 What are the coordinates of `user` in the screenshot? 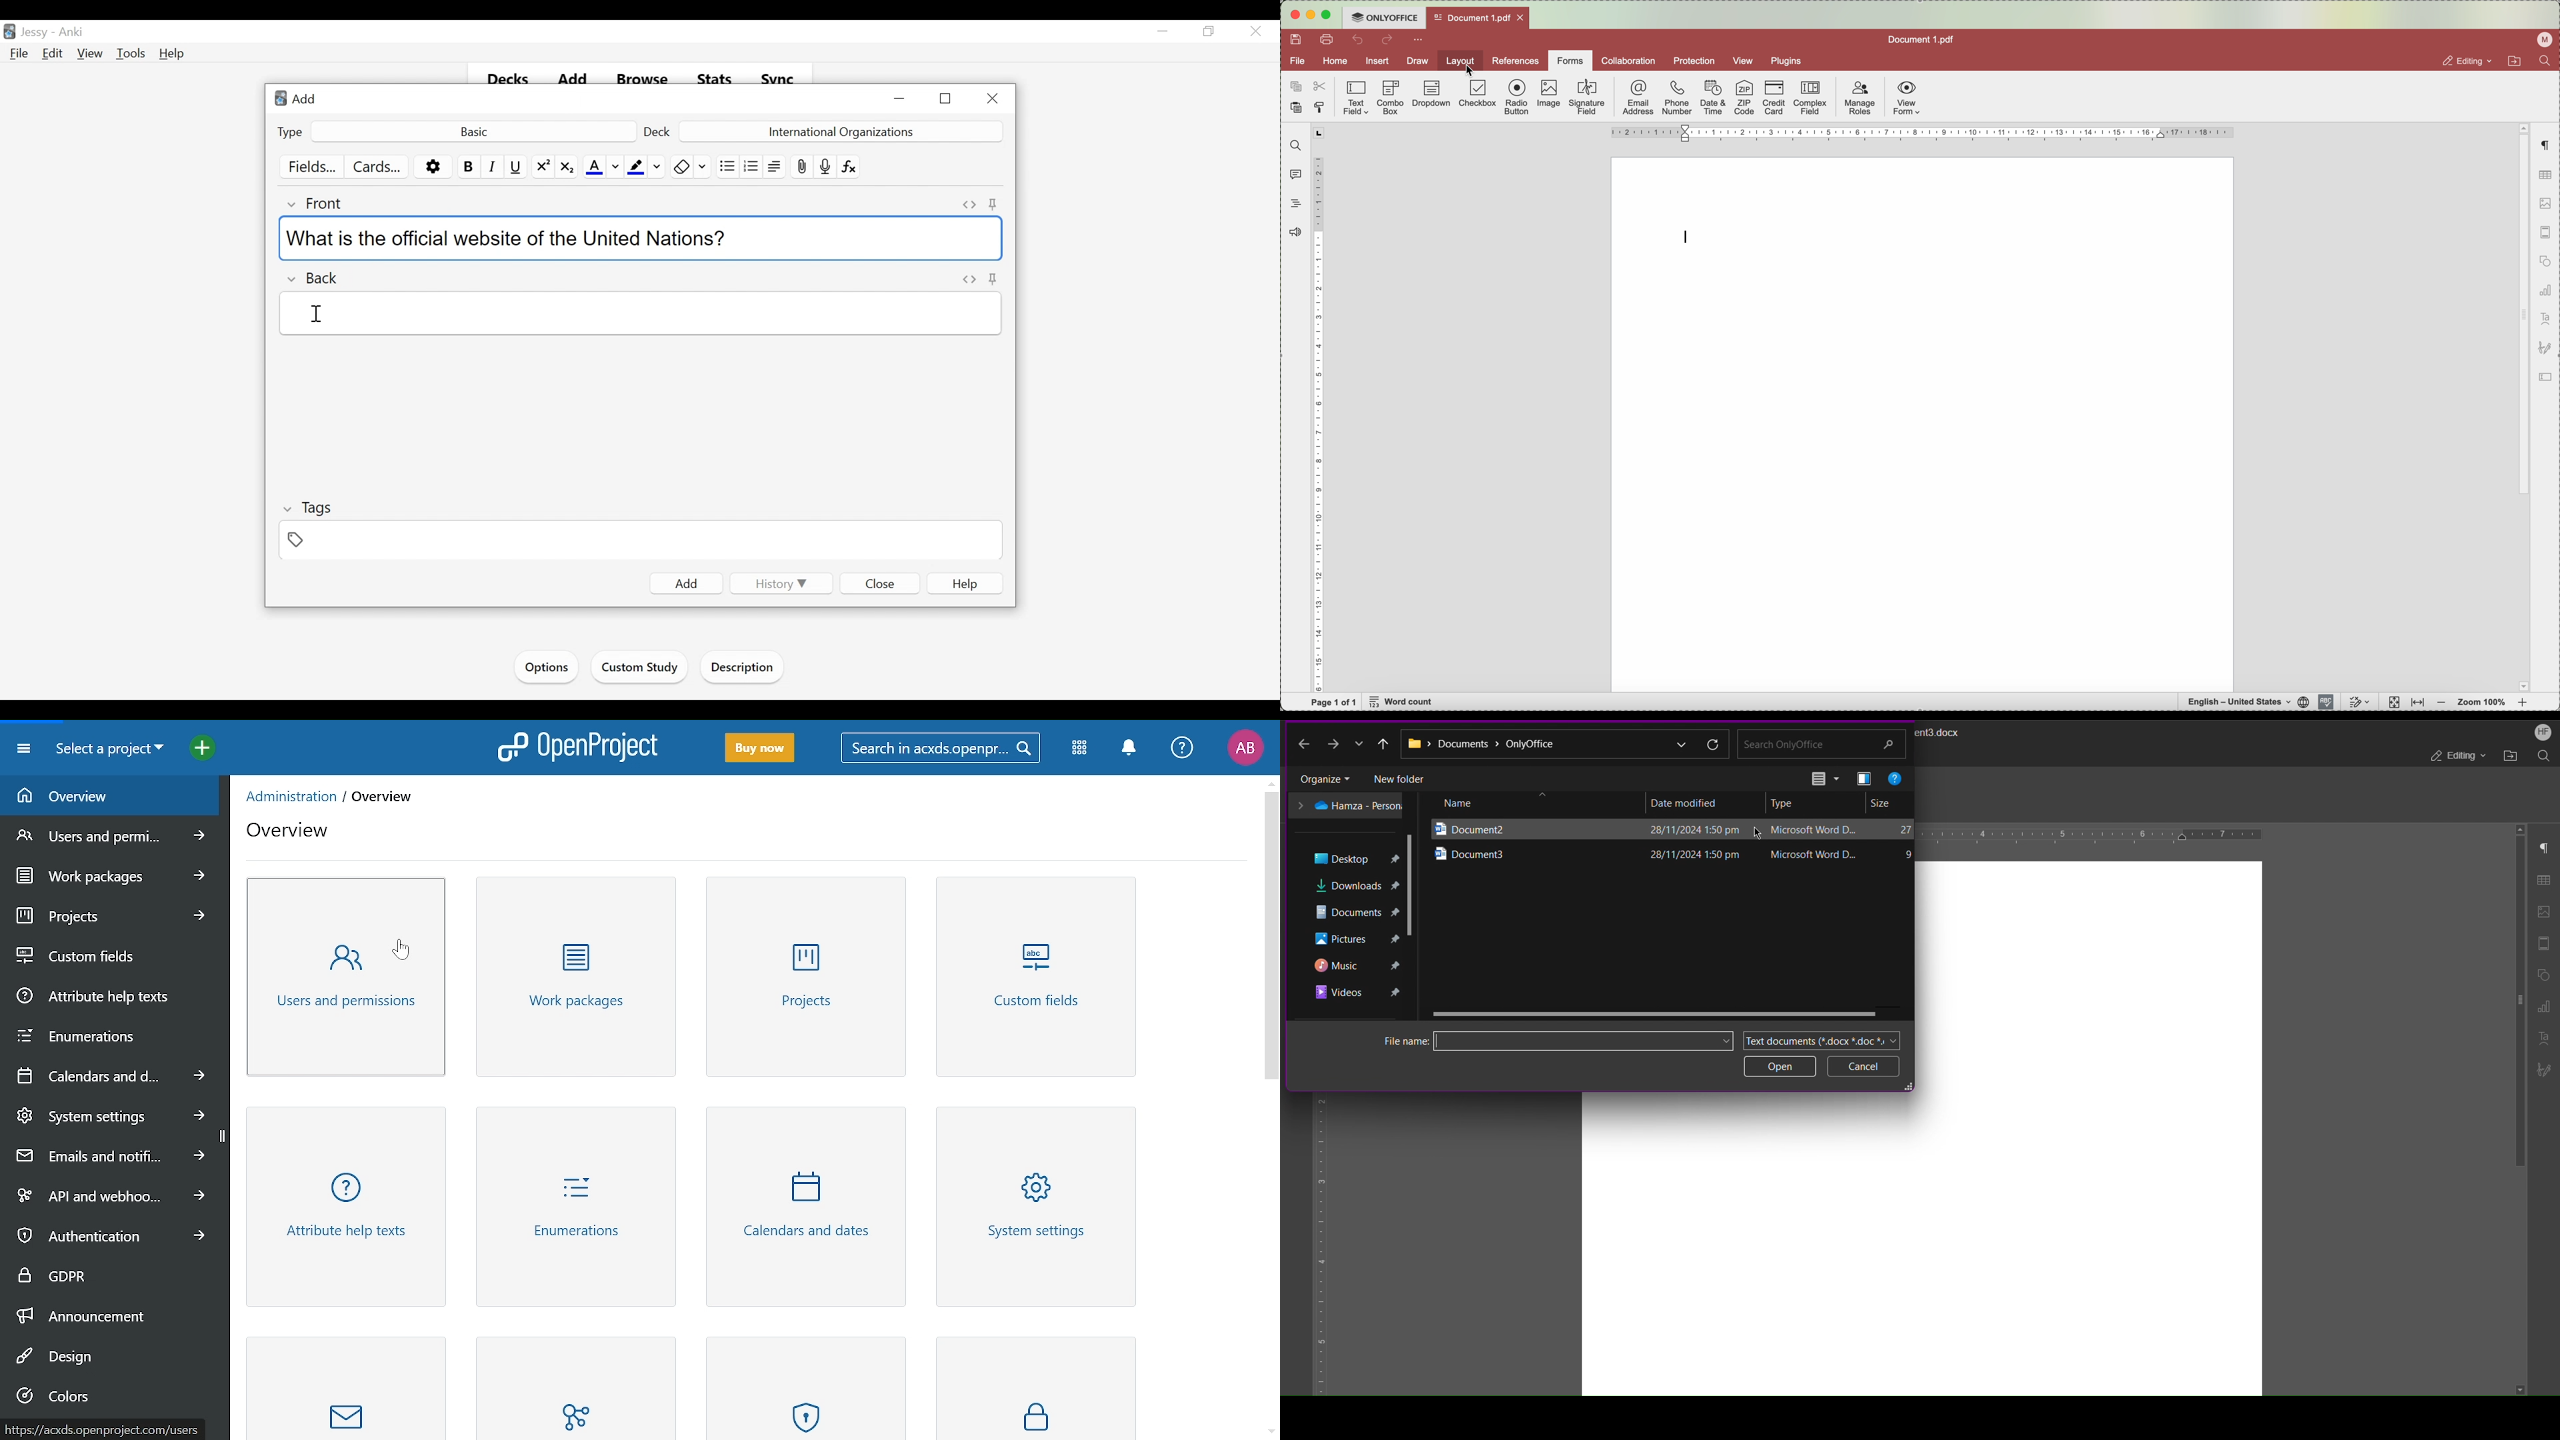 It's located at (2542, 40).